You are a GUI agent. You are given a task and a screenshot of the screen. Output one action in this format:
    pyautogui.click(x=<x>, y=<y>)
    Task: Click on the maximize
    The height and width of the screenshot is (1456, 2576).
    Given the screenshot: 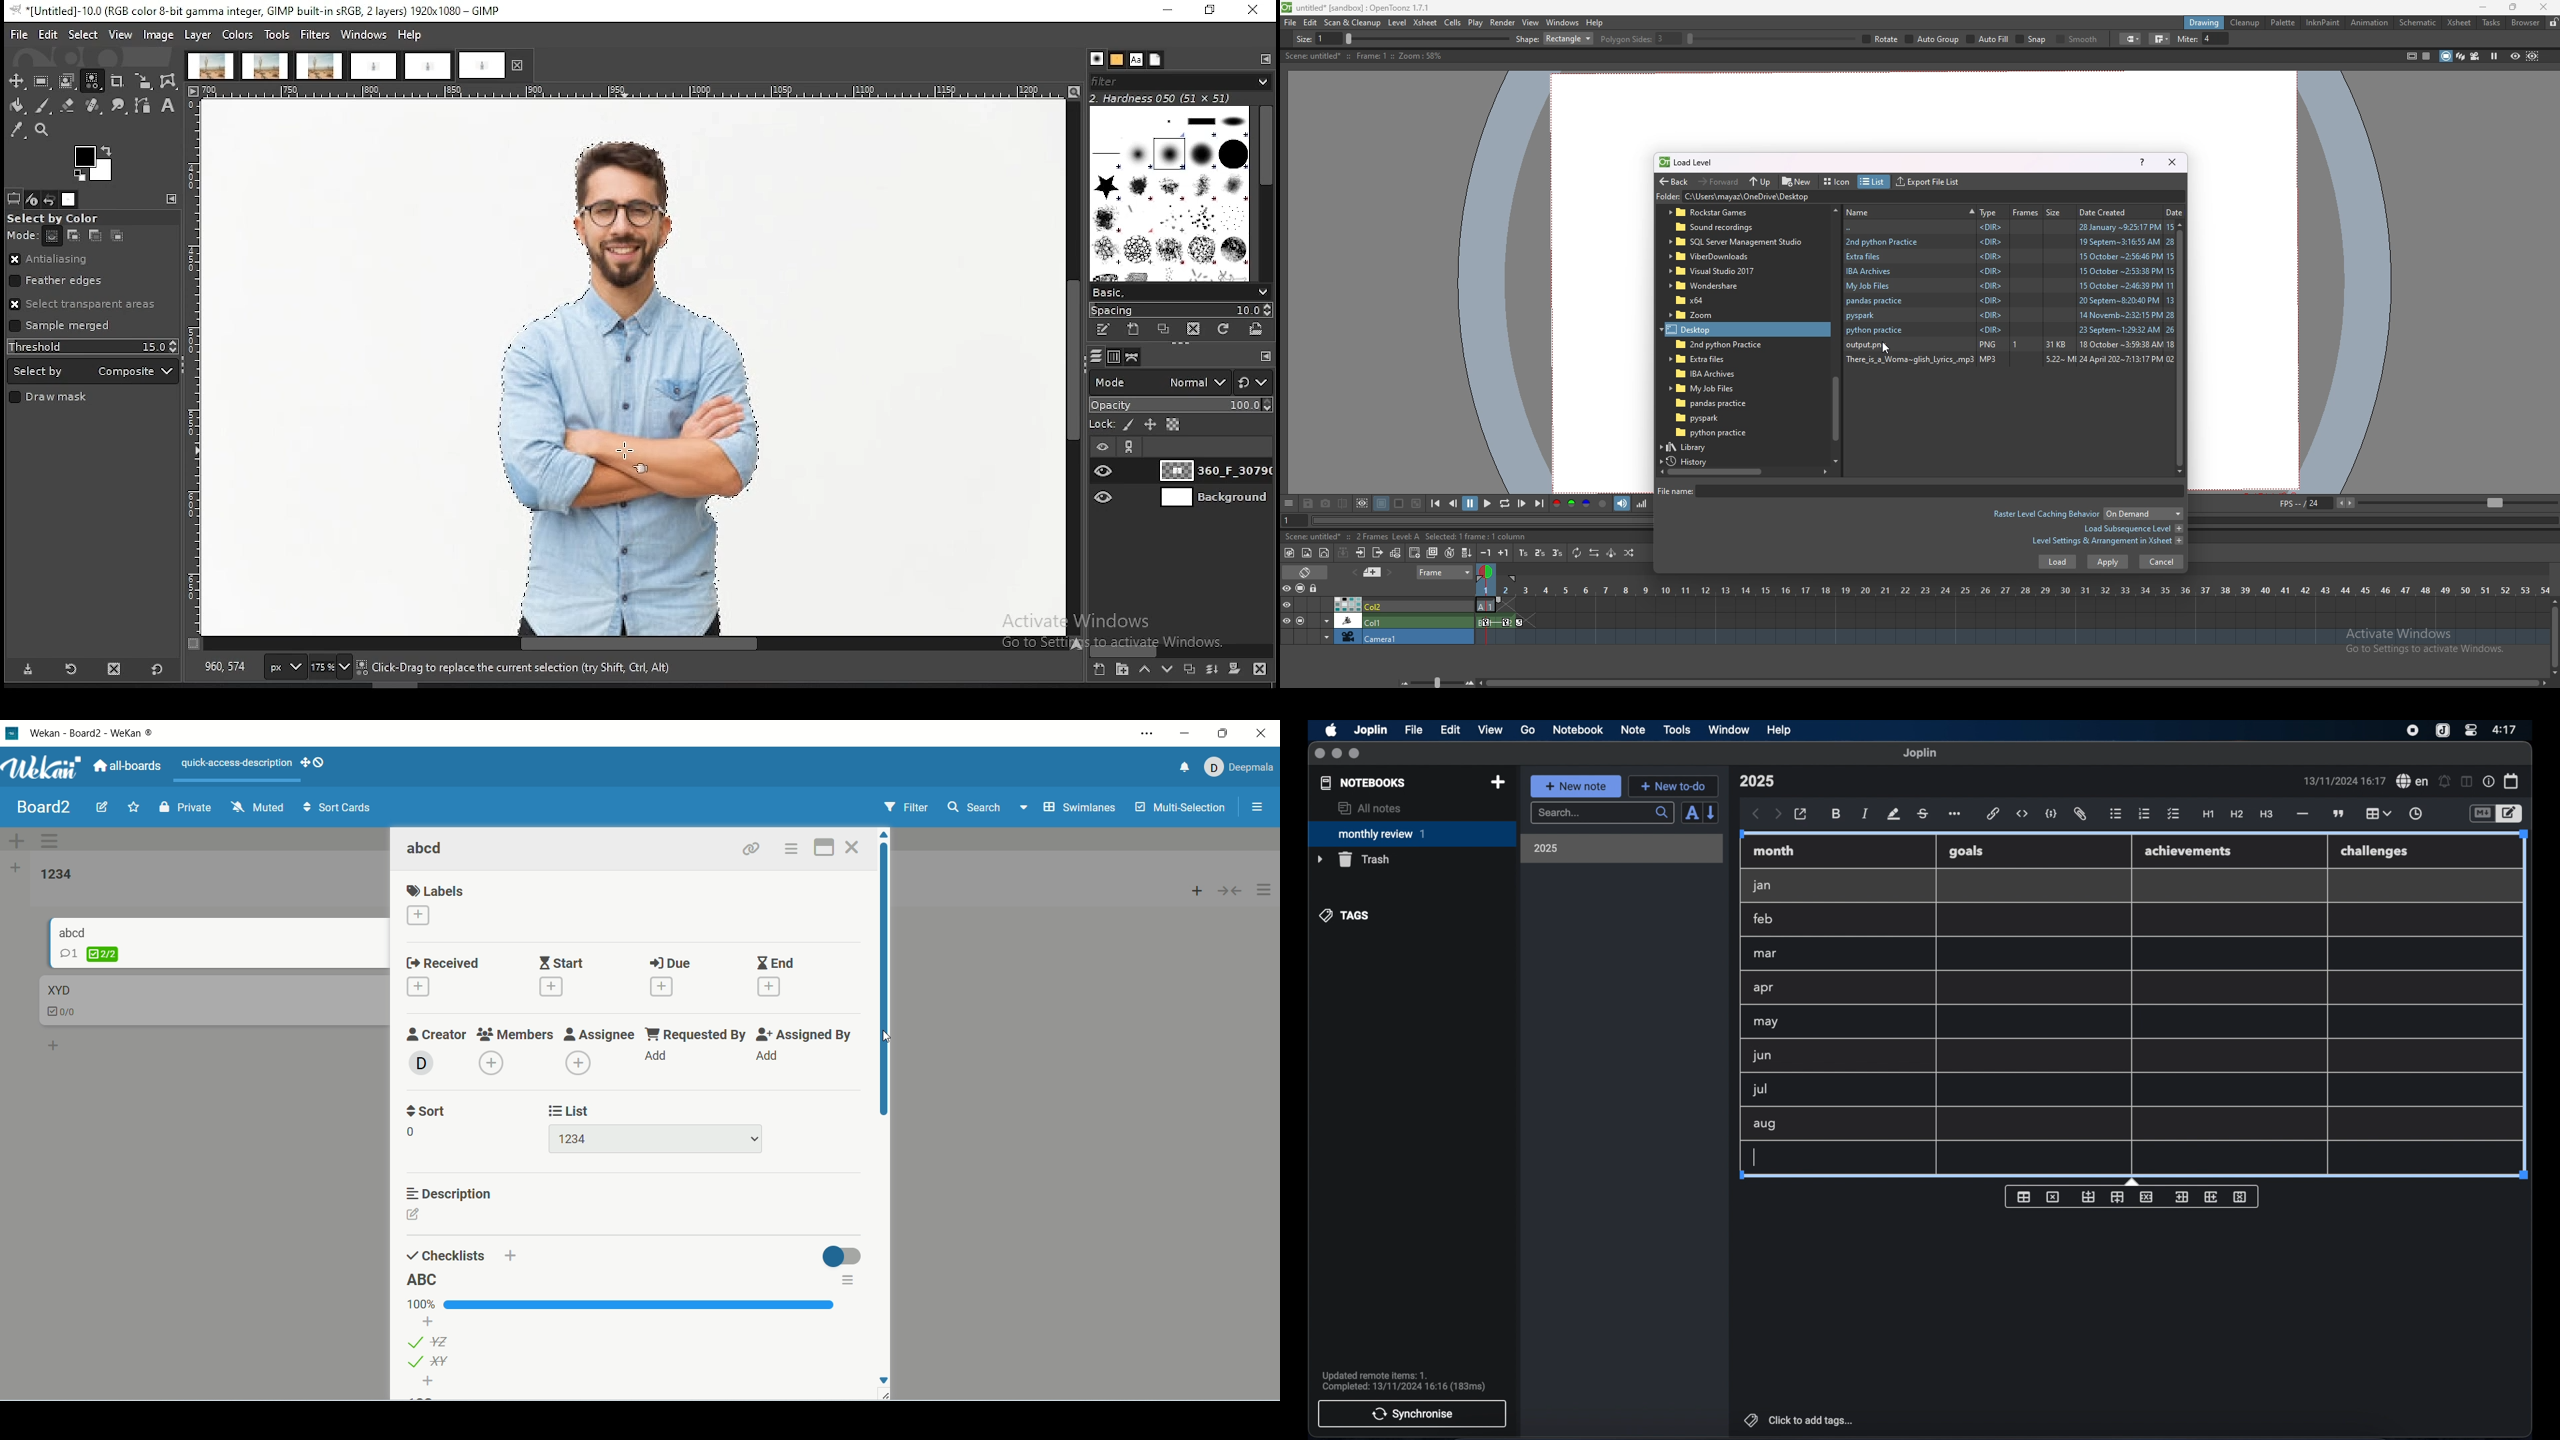 What is the action you would take?
    pyautogui.click(x=1221, y=733)
    